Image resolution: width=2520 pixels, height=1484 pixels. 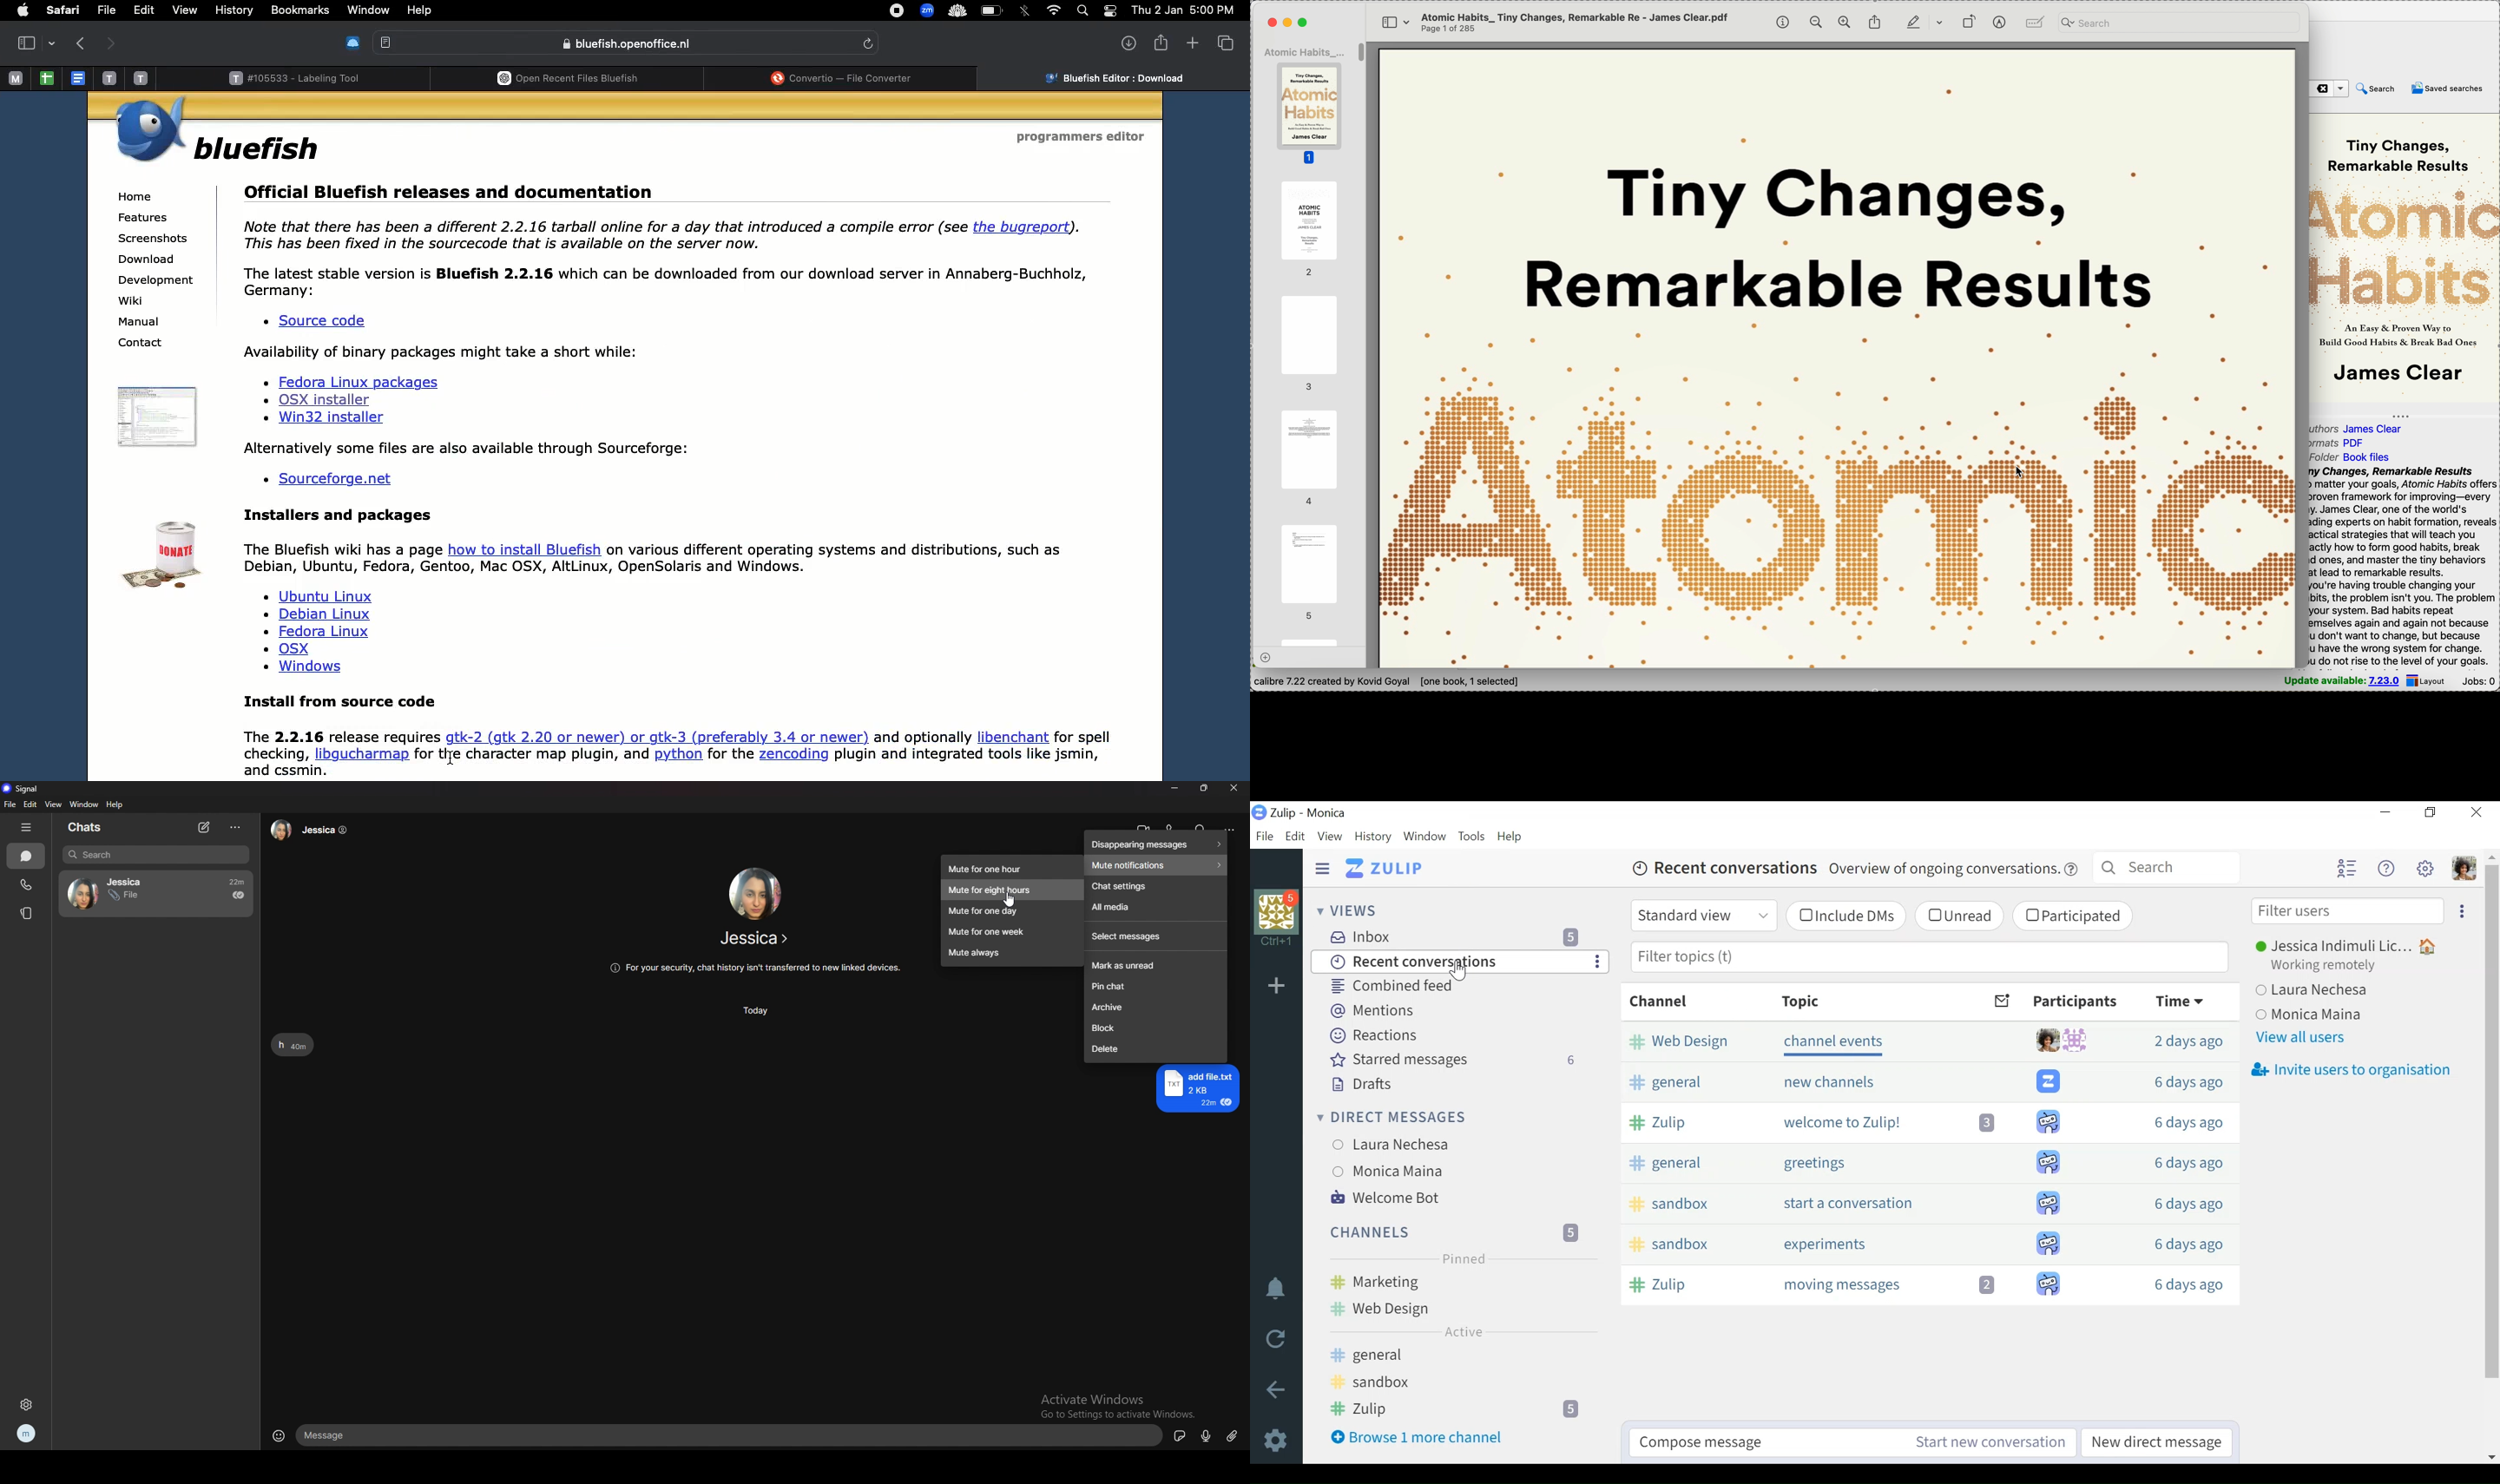 What do you see at coordinates (1279, 1442) in the screenshot?
I see `Settings` at bounding box center [1279, 1442].